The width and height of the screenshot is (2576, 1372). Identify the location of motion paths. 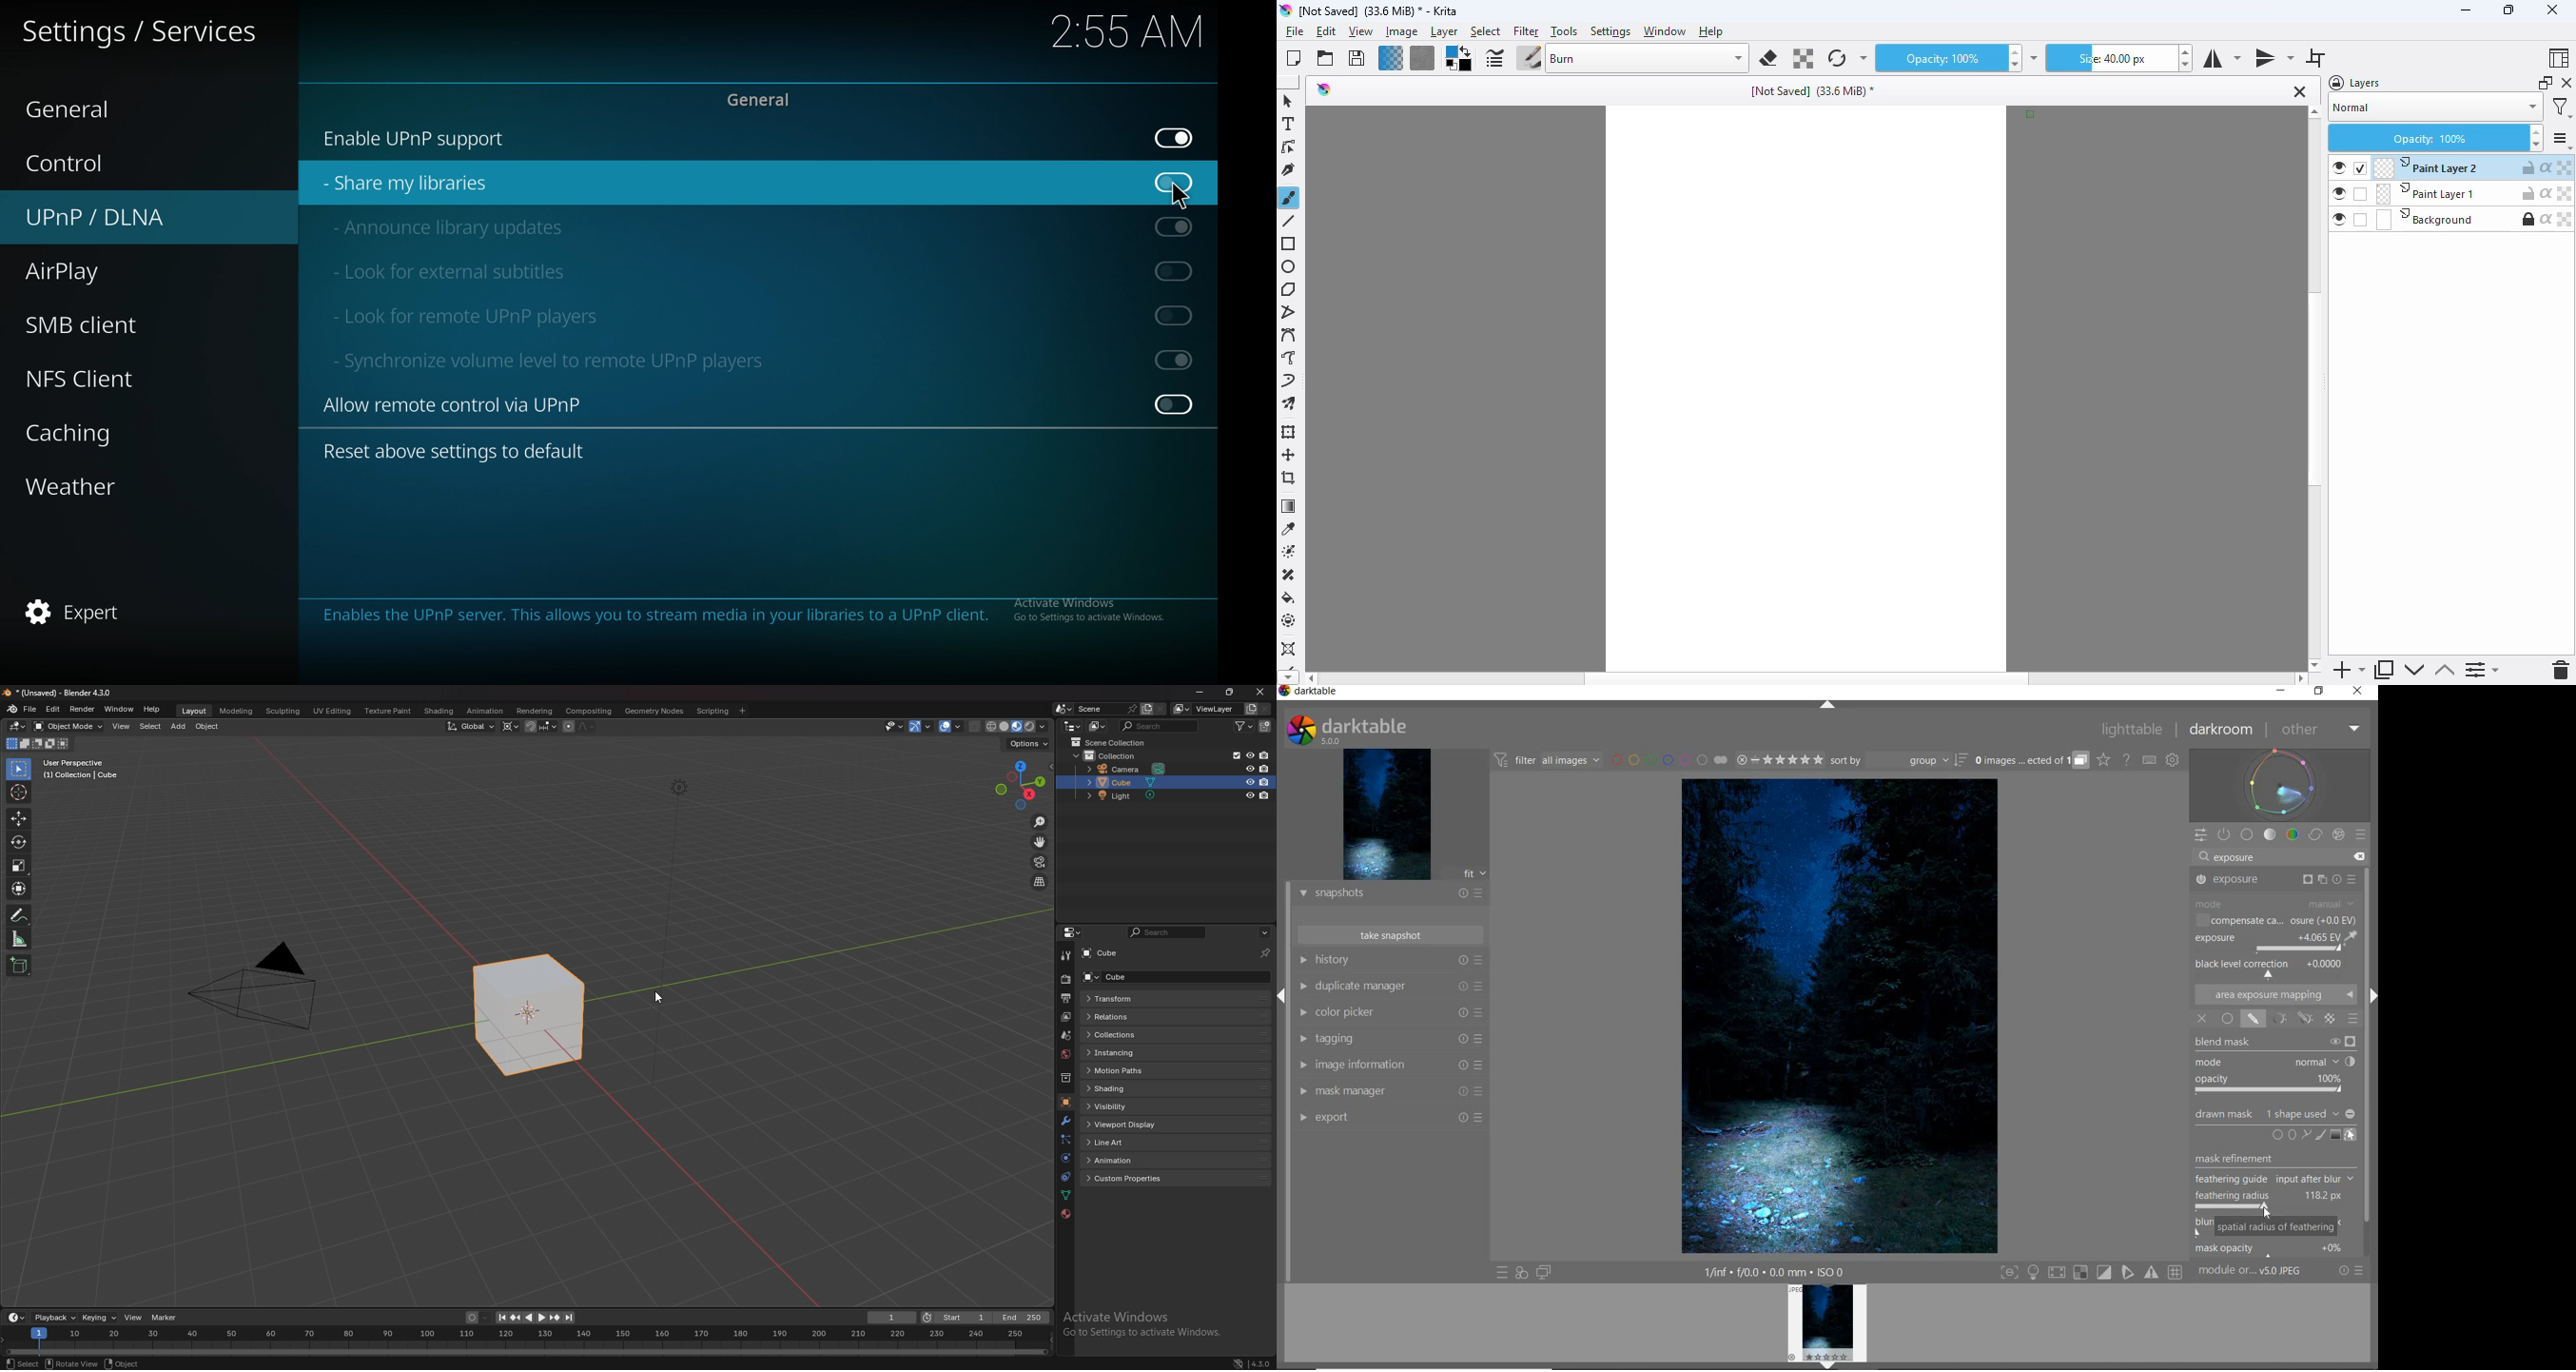
(1129, 1071).